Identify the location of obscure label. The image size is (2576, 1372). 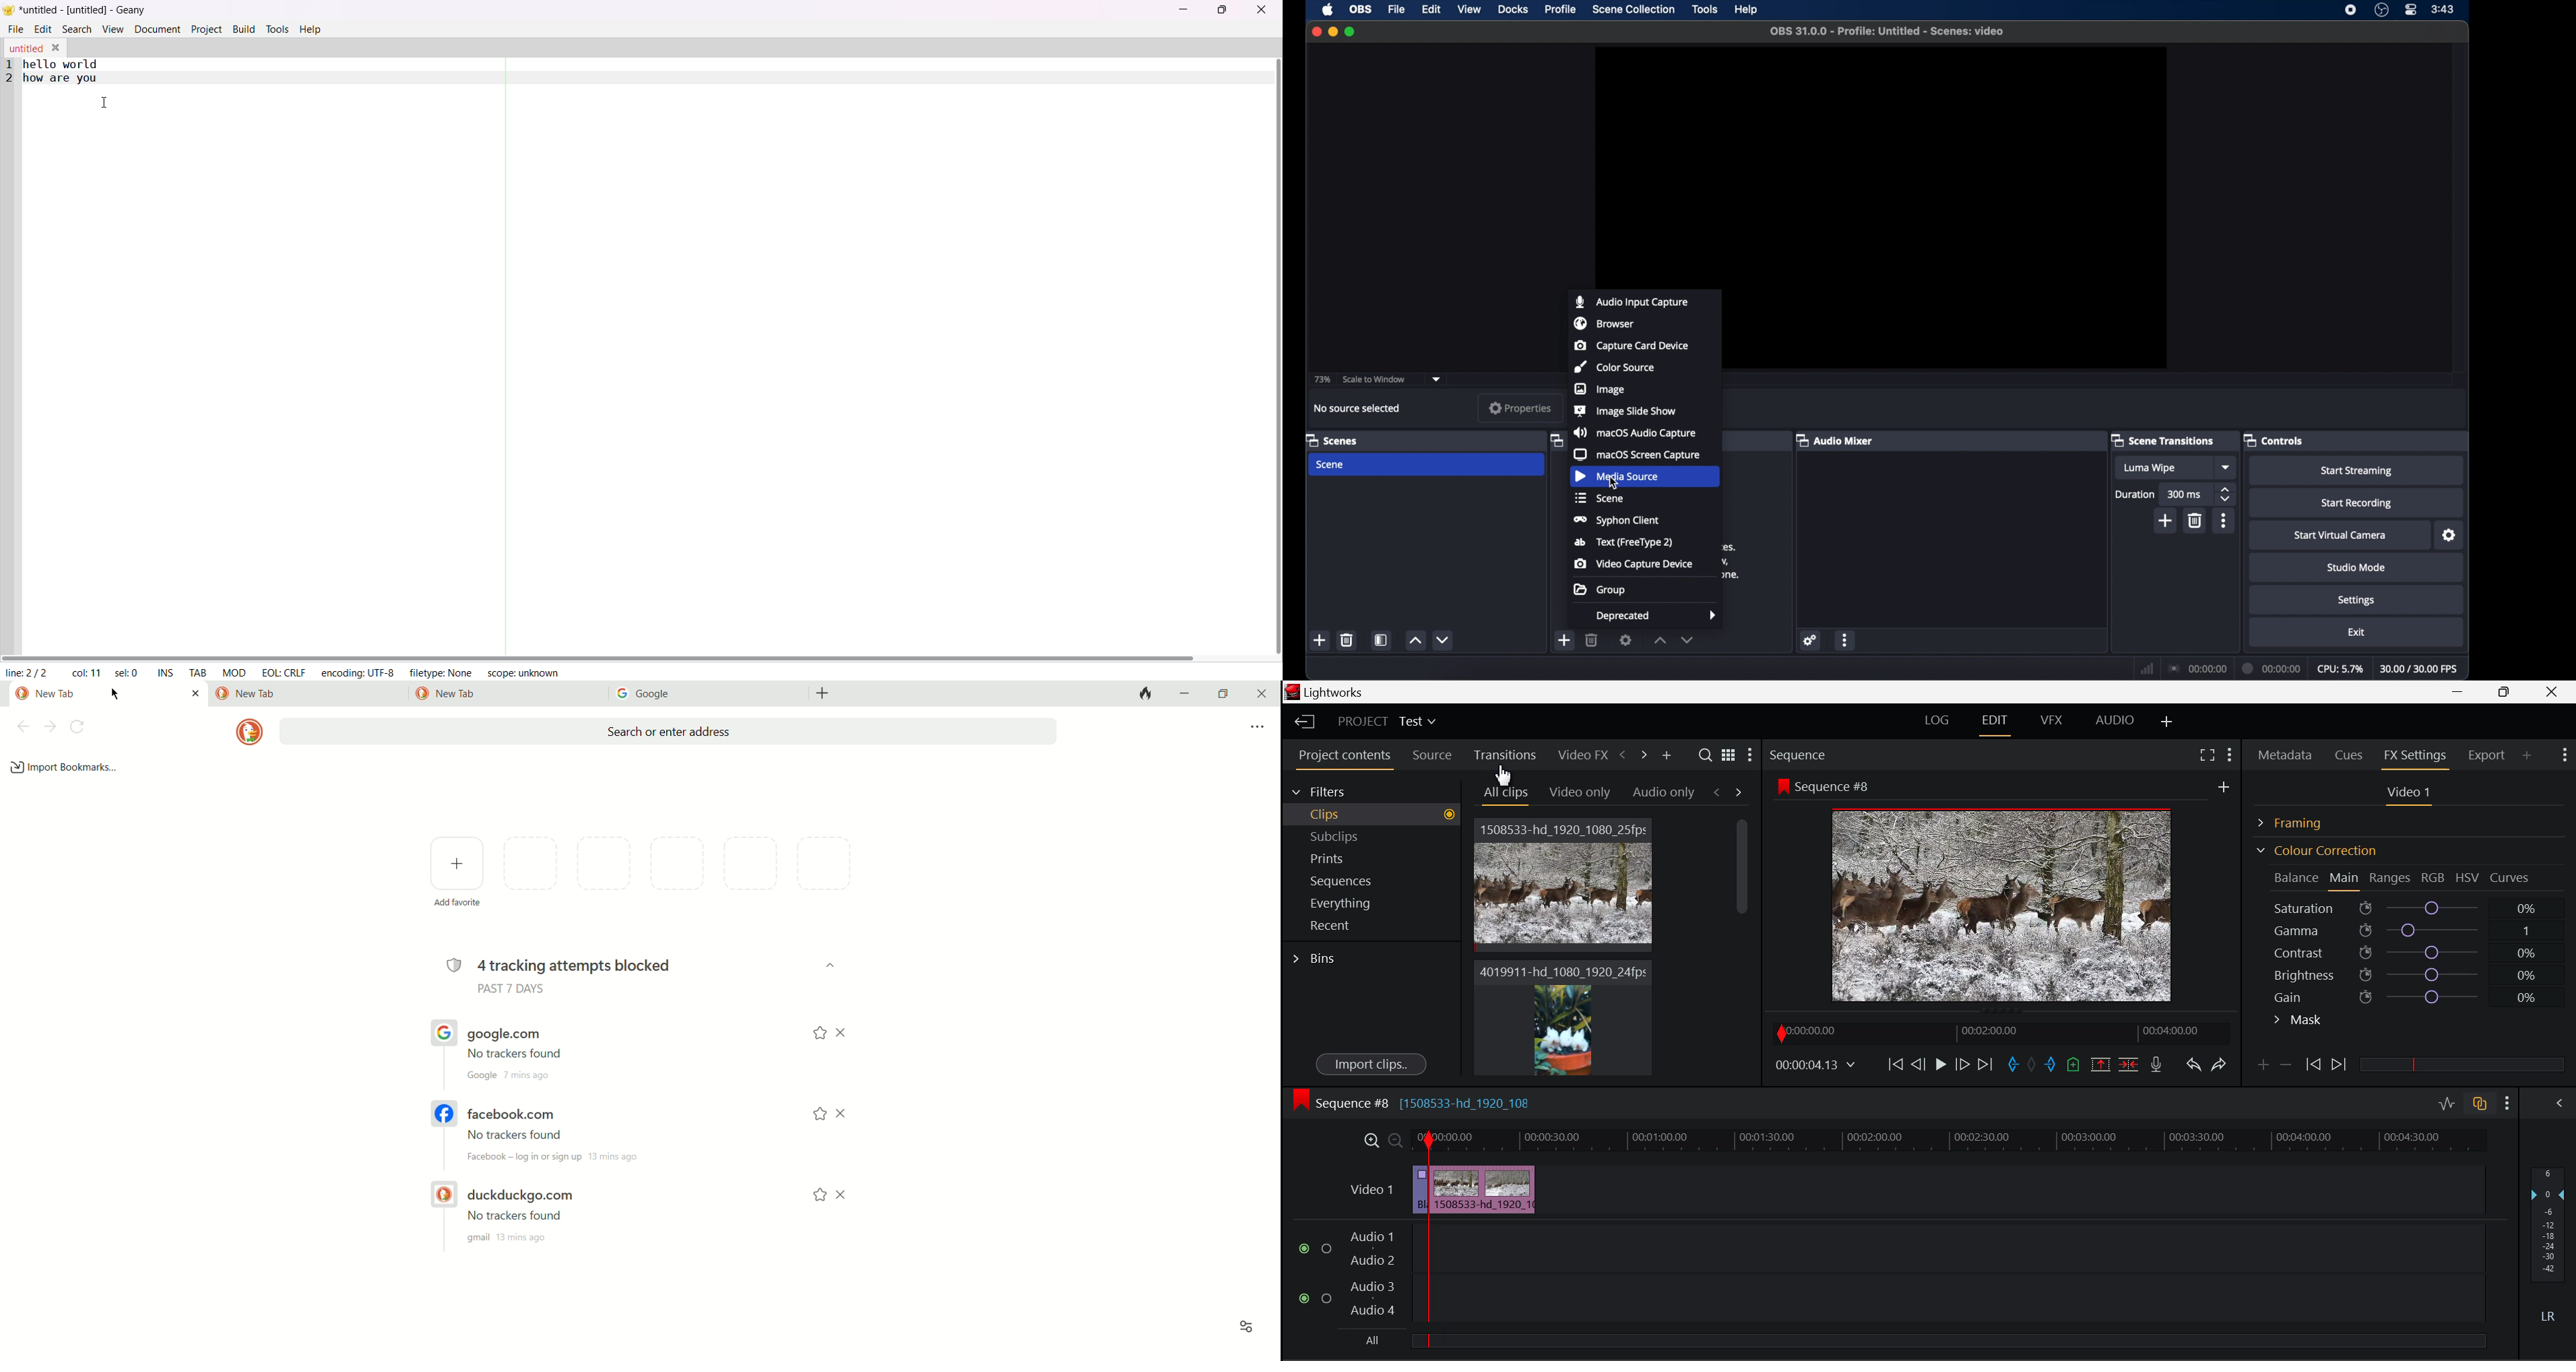
(1555, 440).